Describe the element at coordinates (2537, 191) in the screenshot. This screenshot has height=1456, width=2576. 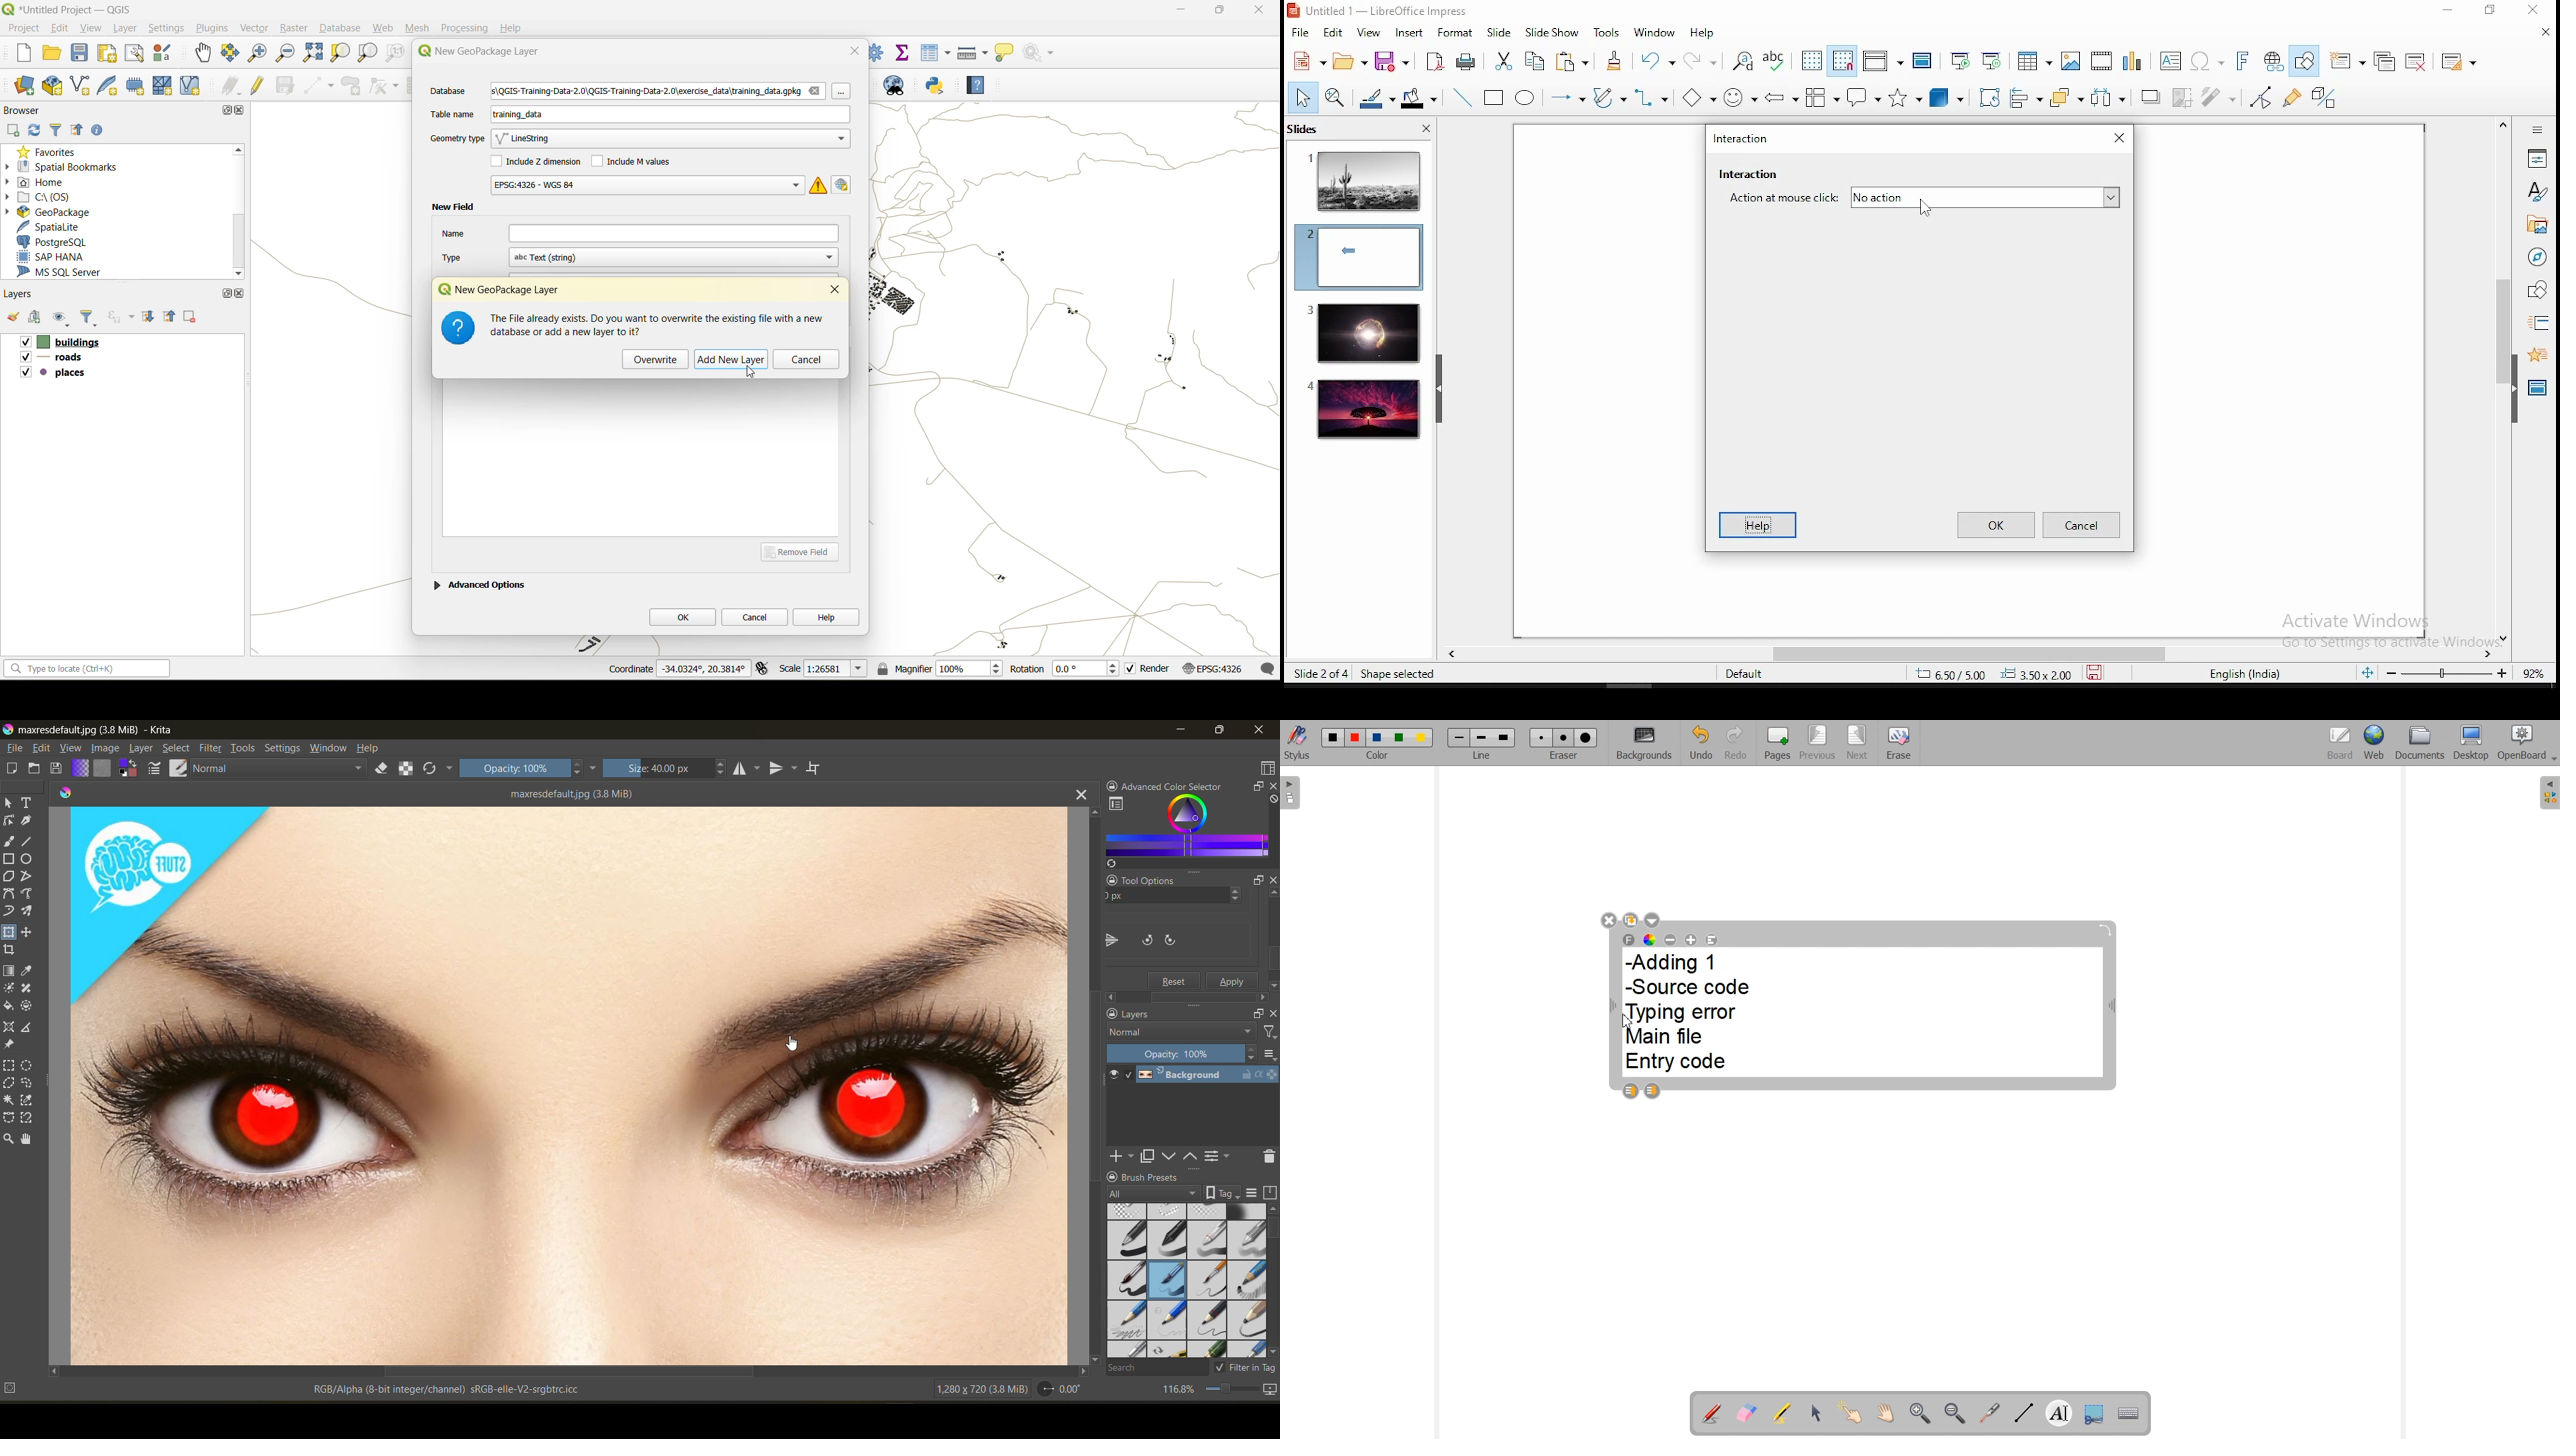
I see `styles` at that location.